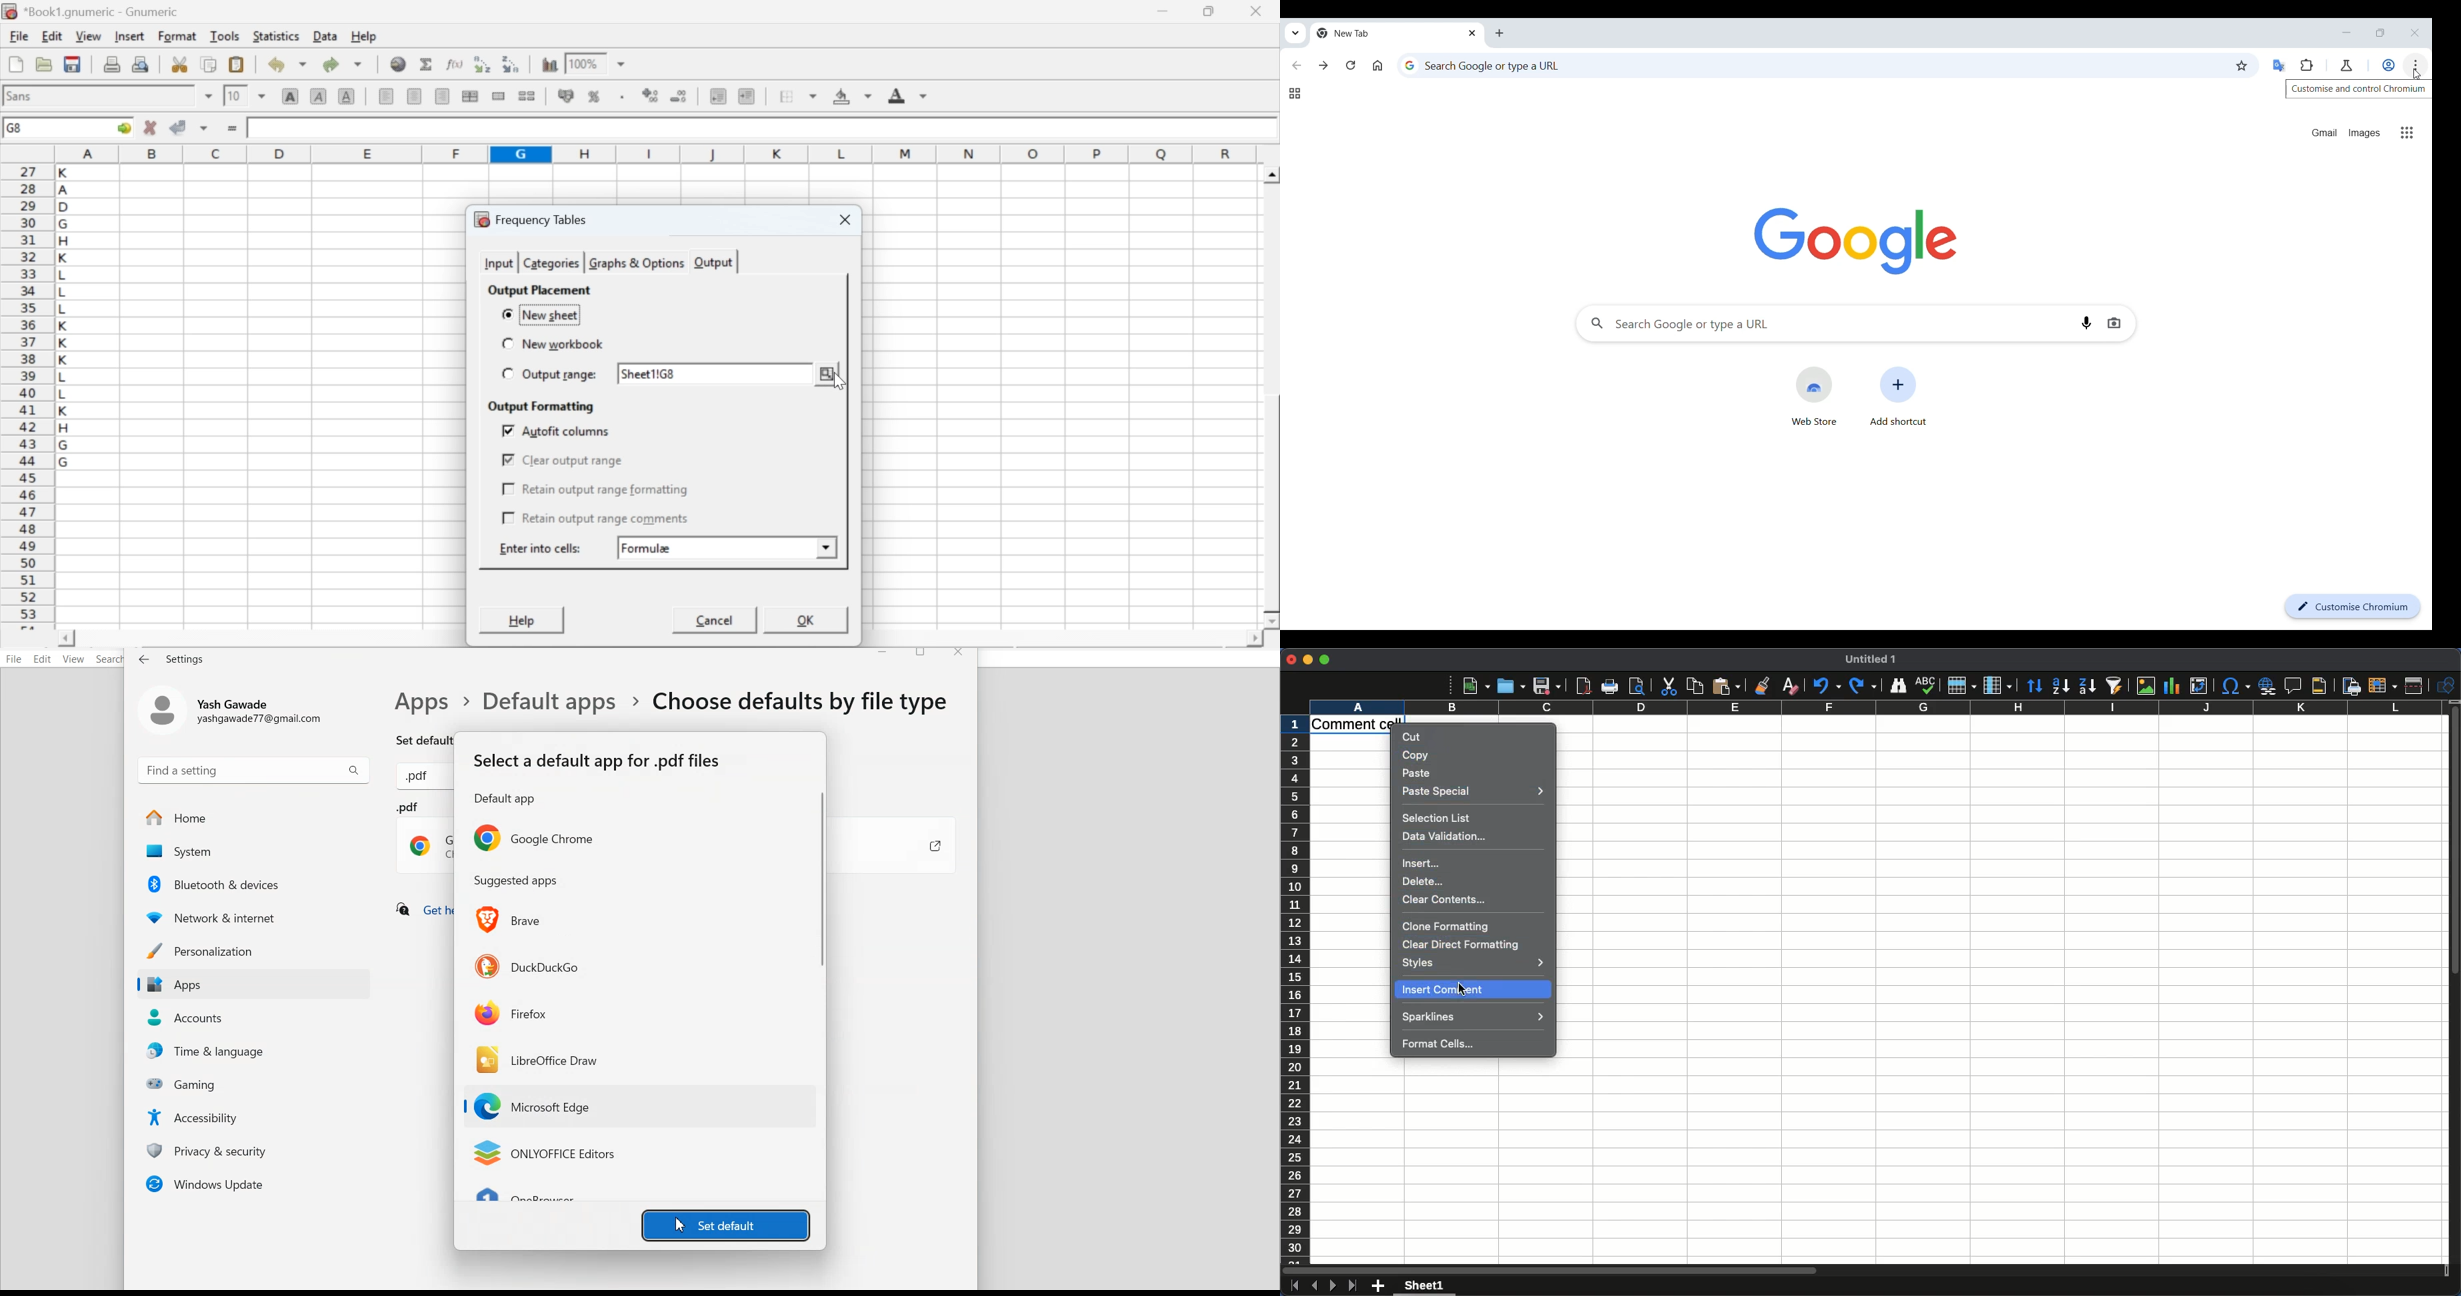 The height and width of the screenshot is (1316, 2464). What do you see at coordinates (286, 65) in the screenshot?
I see `undo` at bounding box center [286, 65].